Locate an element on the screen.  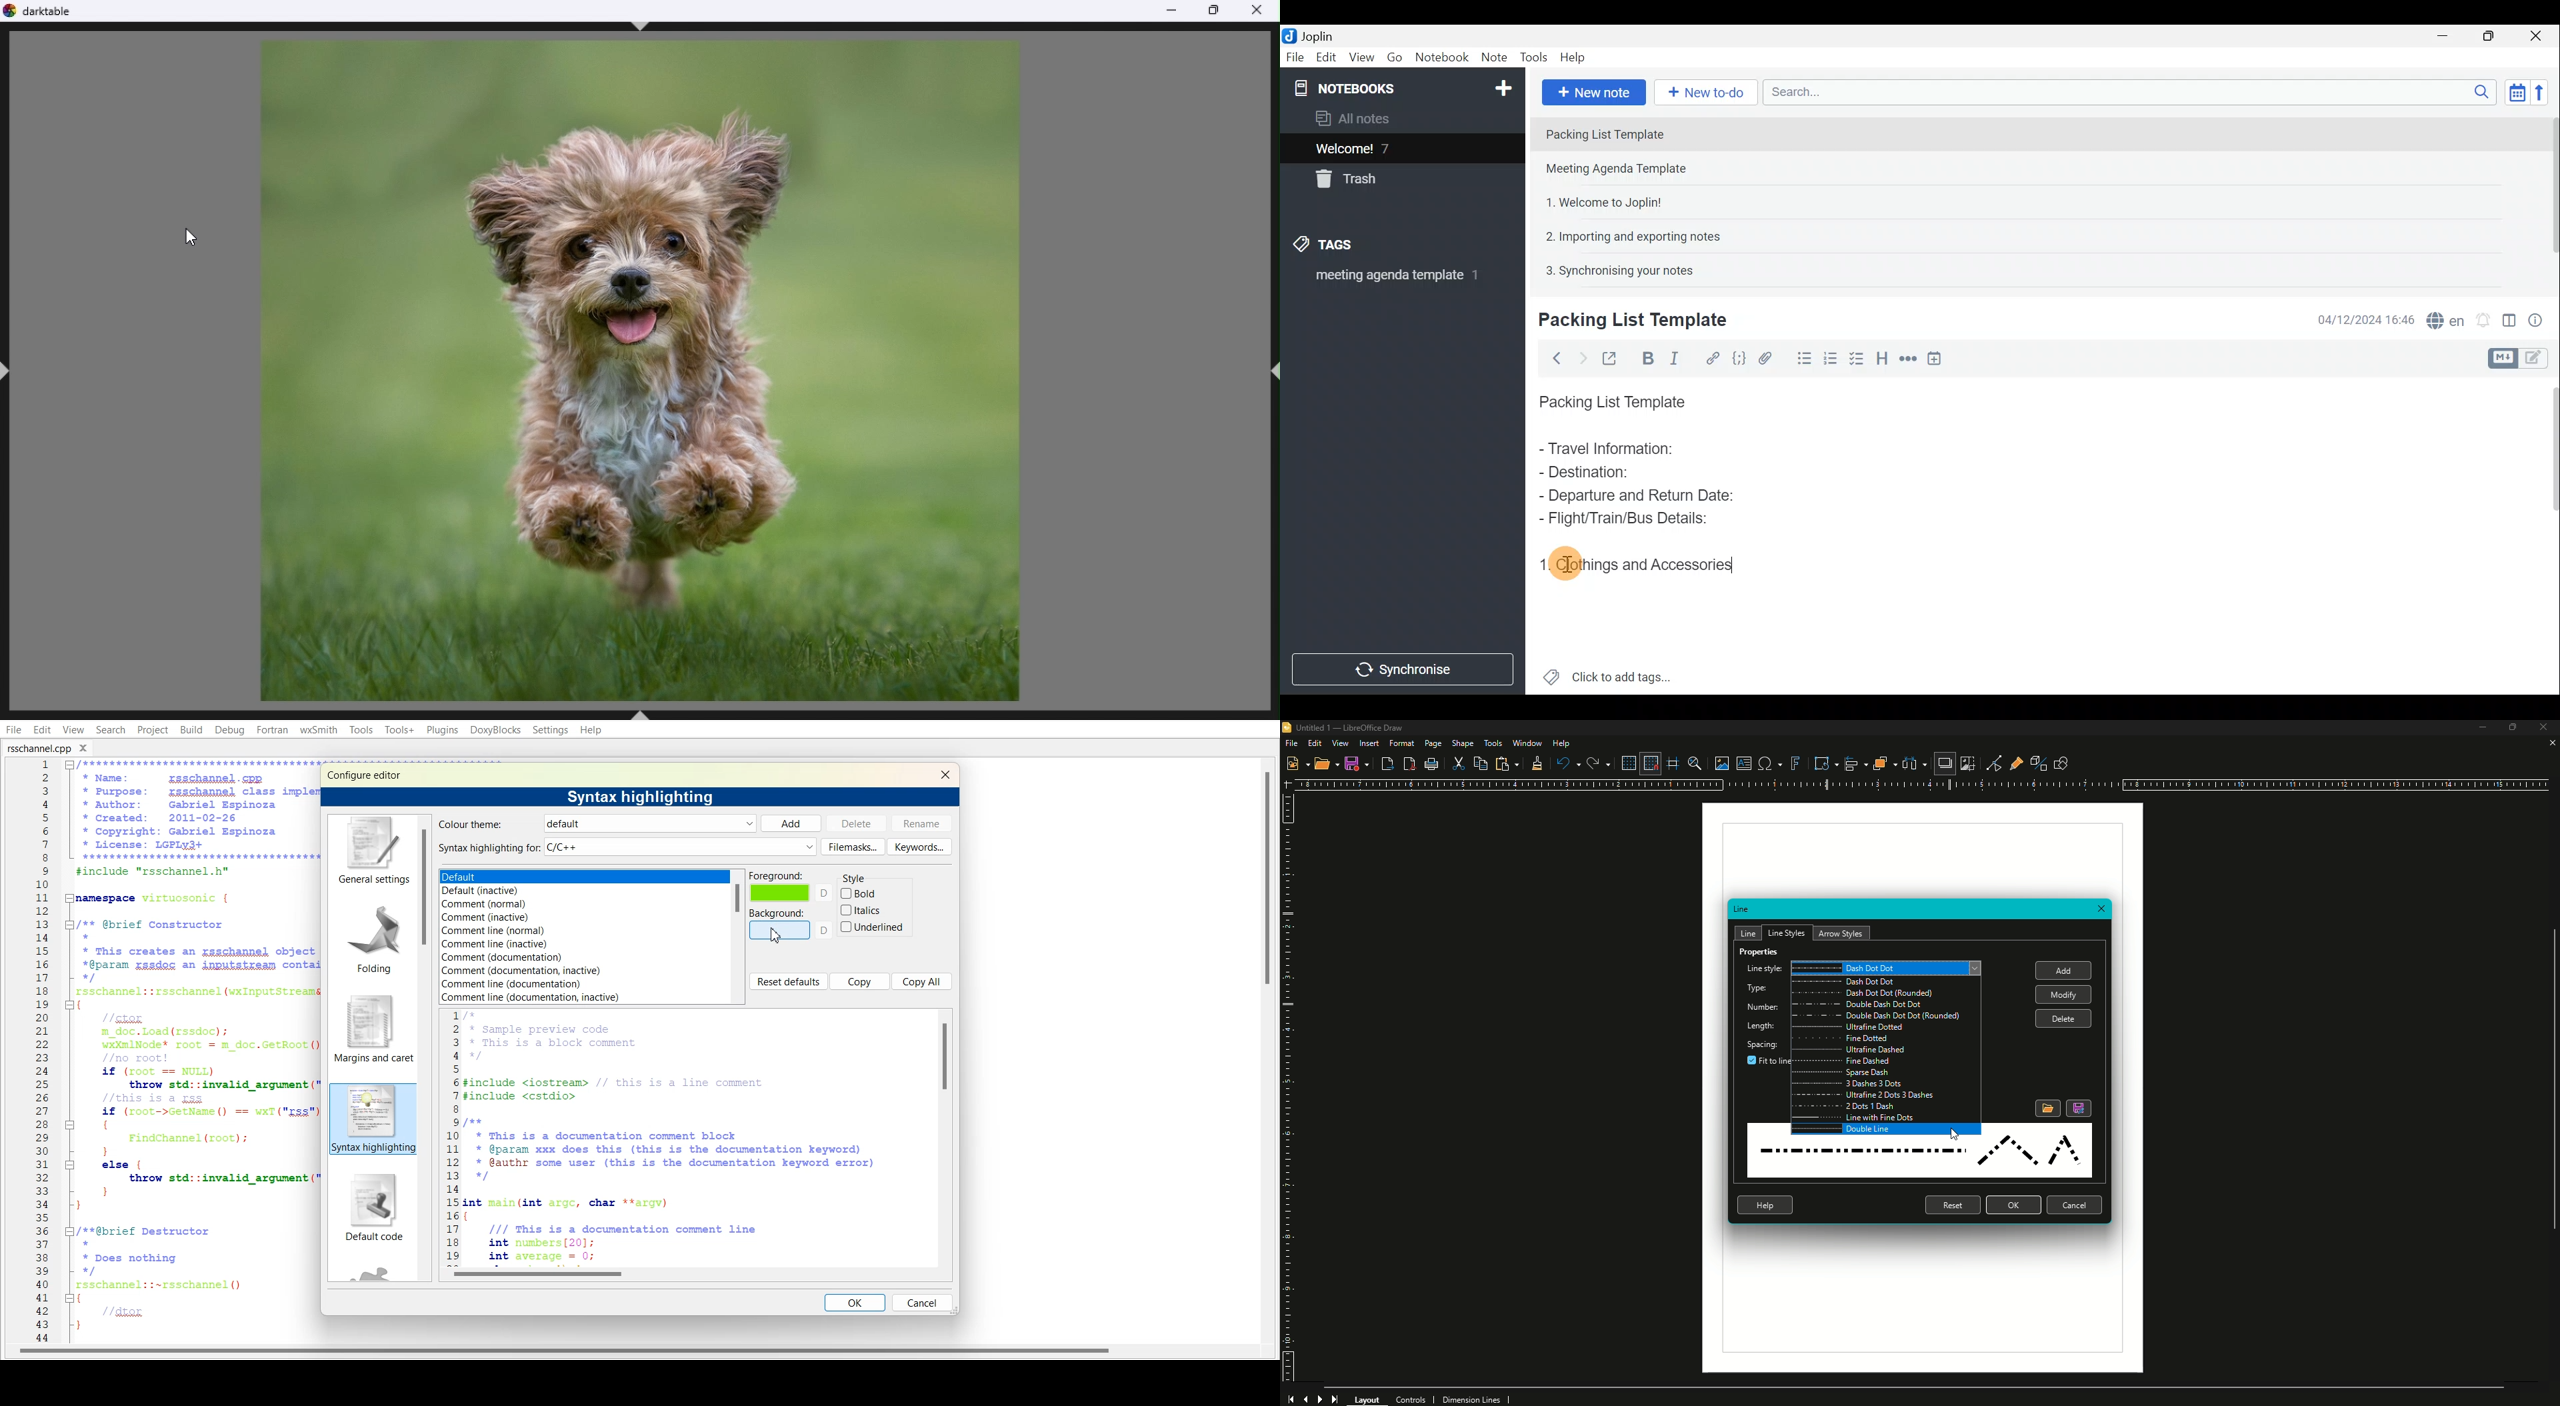
Toggle editors is located at coordinates (2540, 359).